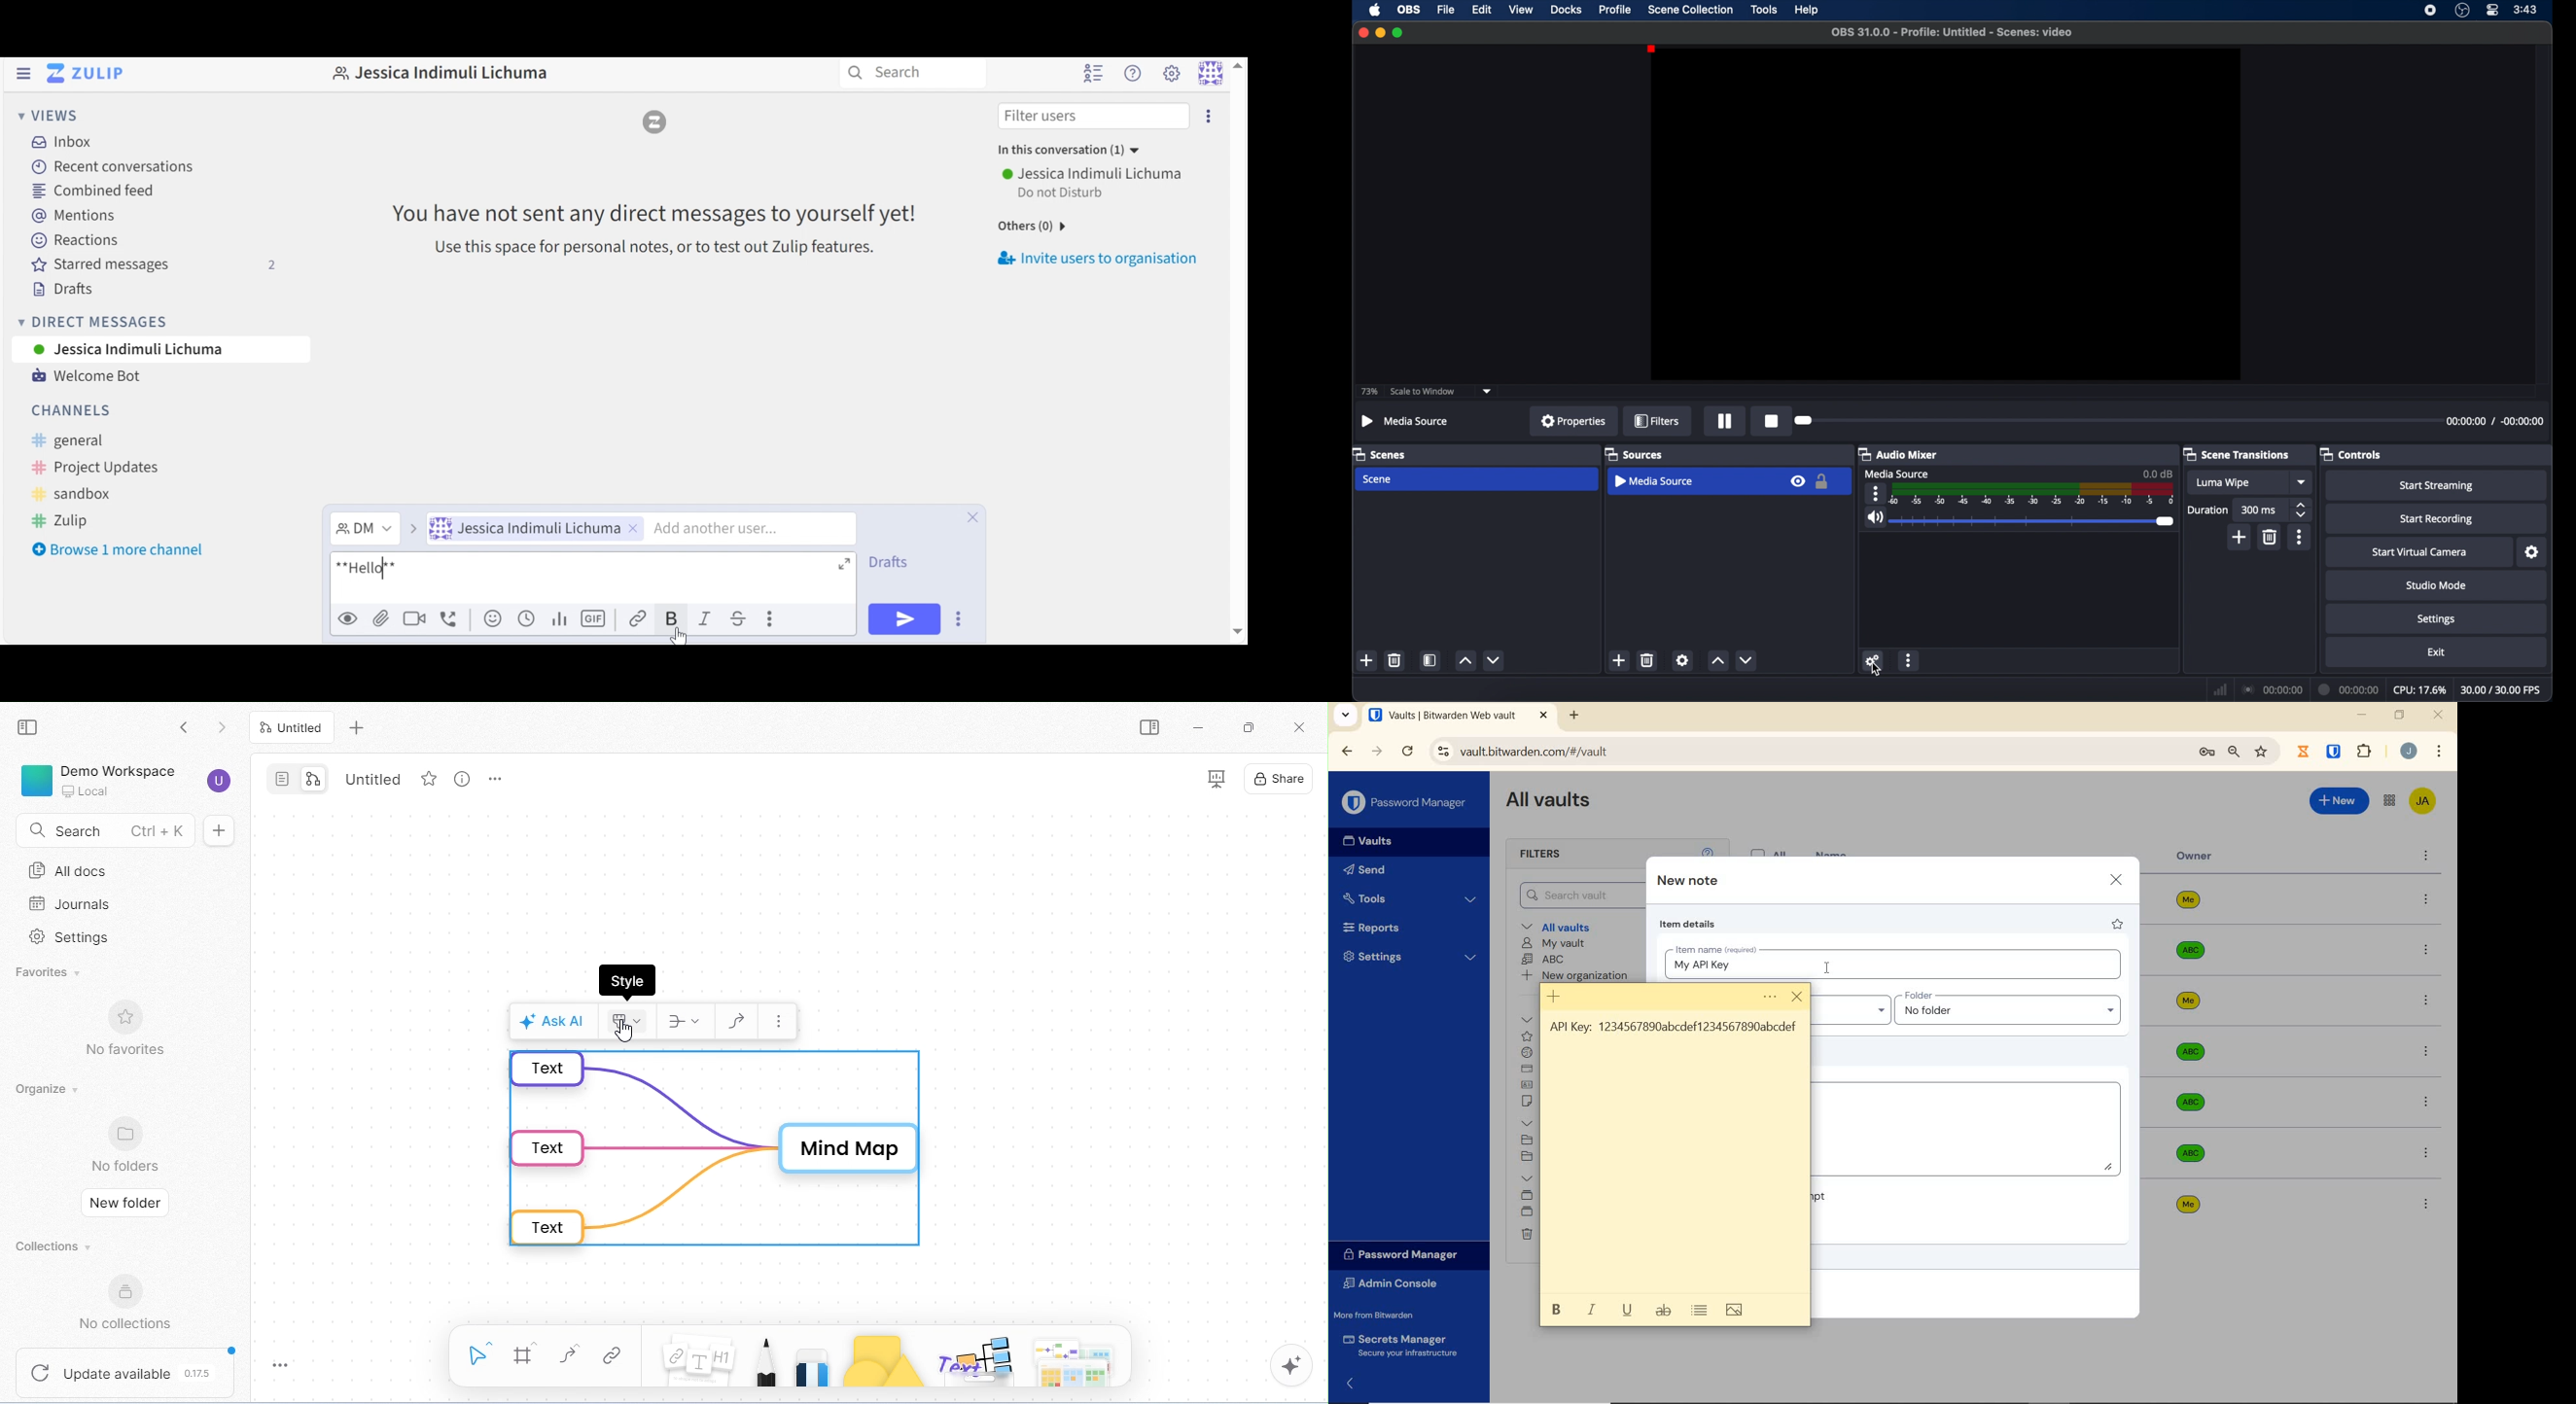 This screenshot has width=2576, height=1428. Describe the element at coordinates (1591, 1311) in the screenshot. I see `italic` at that location.